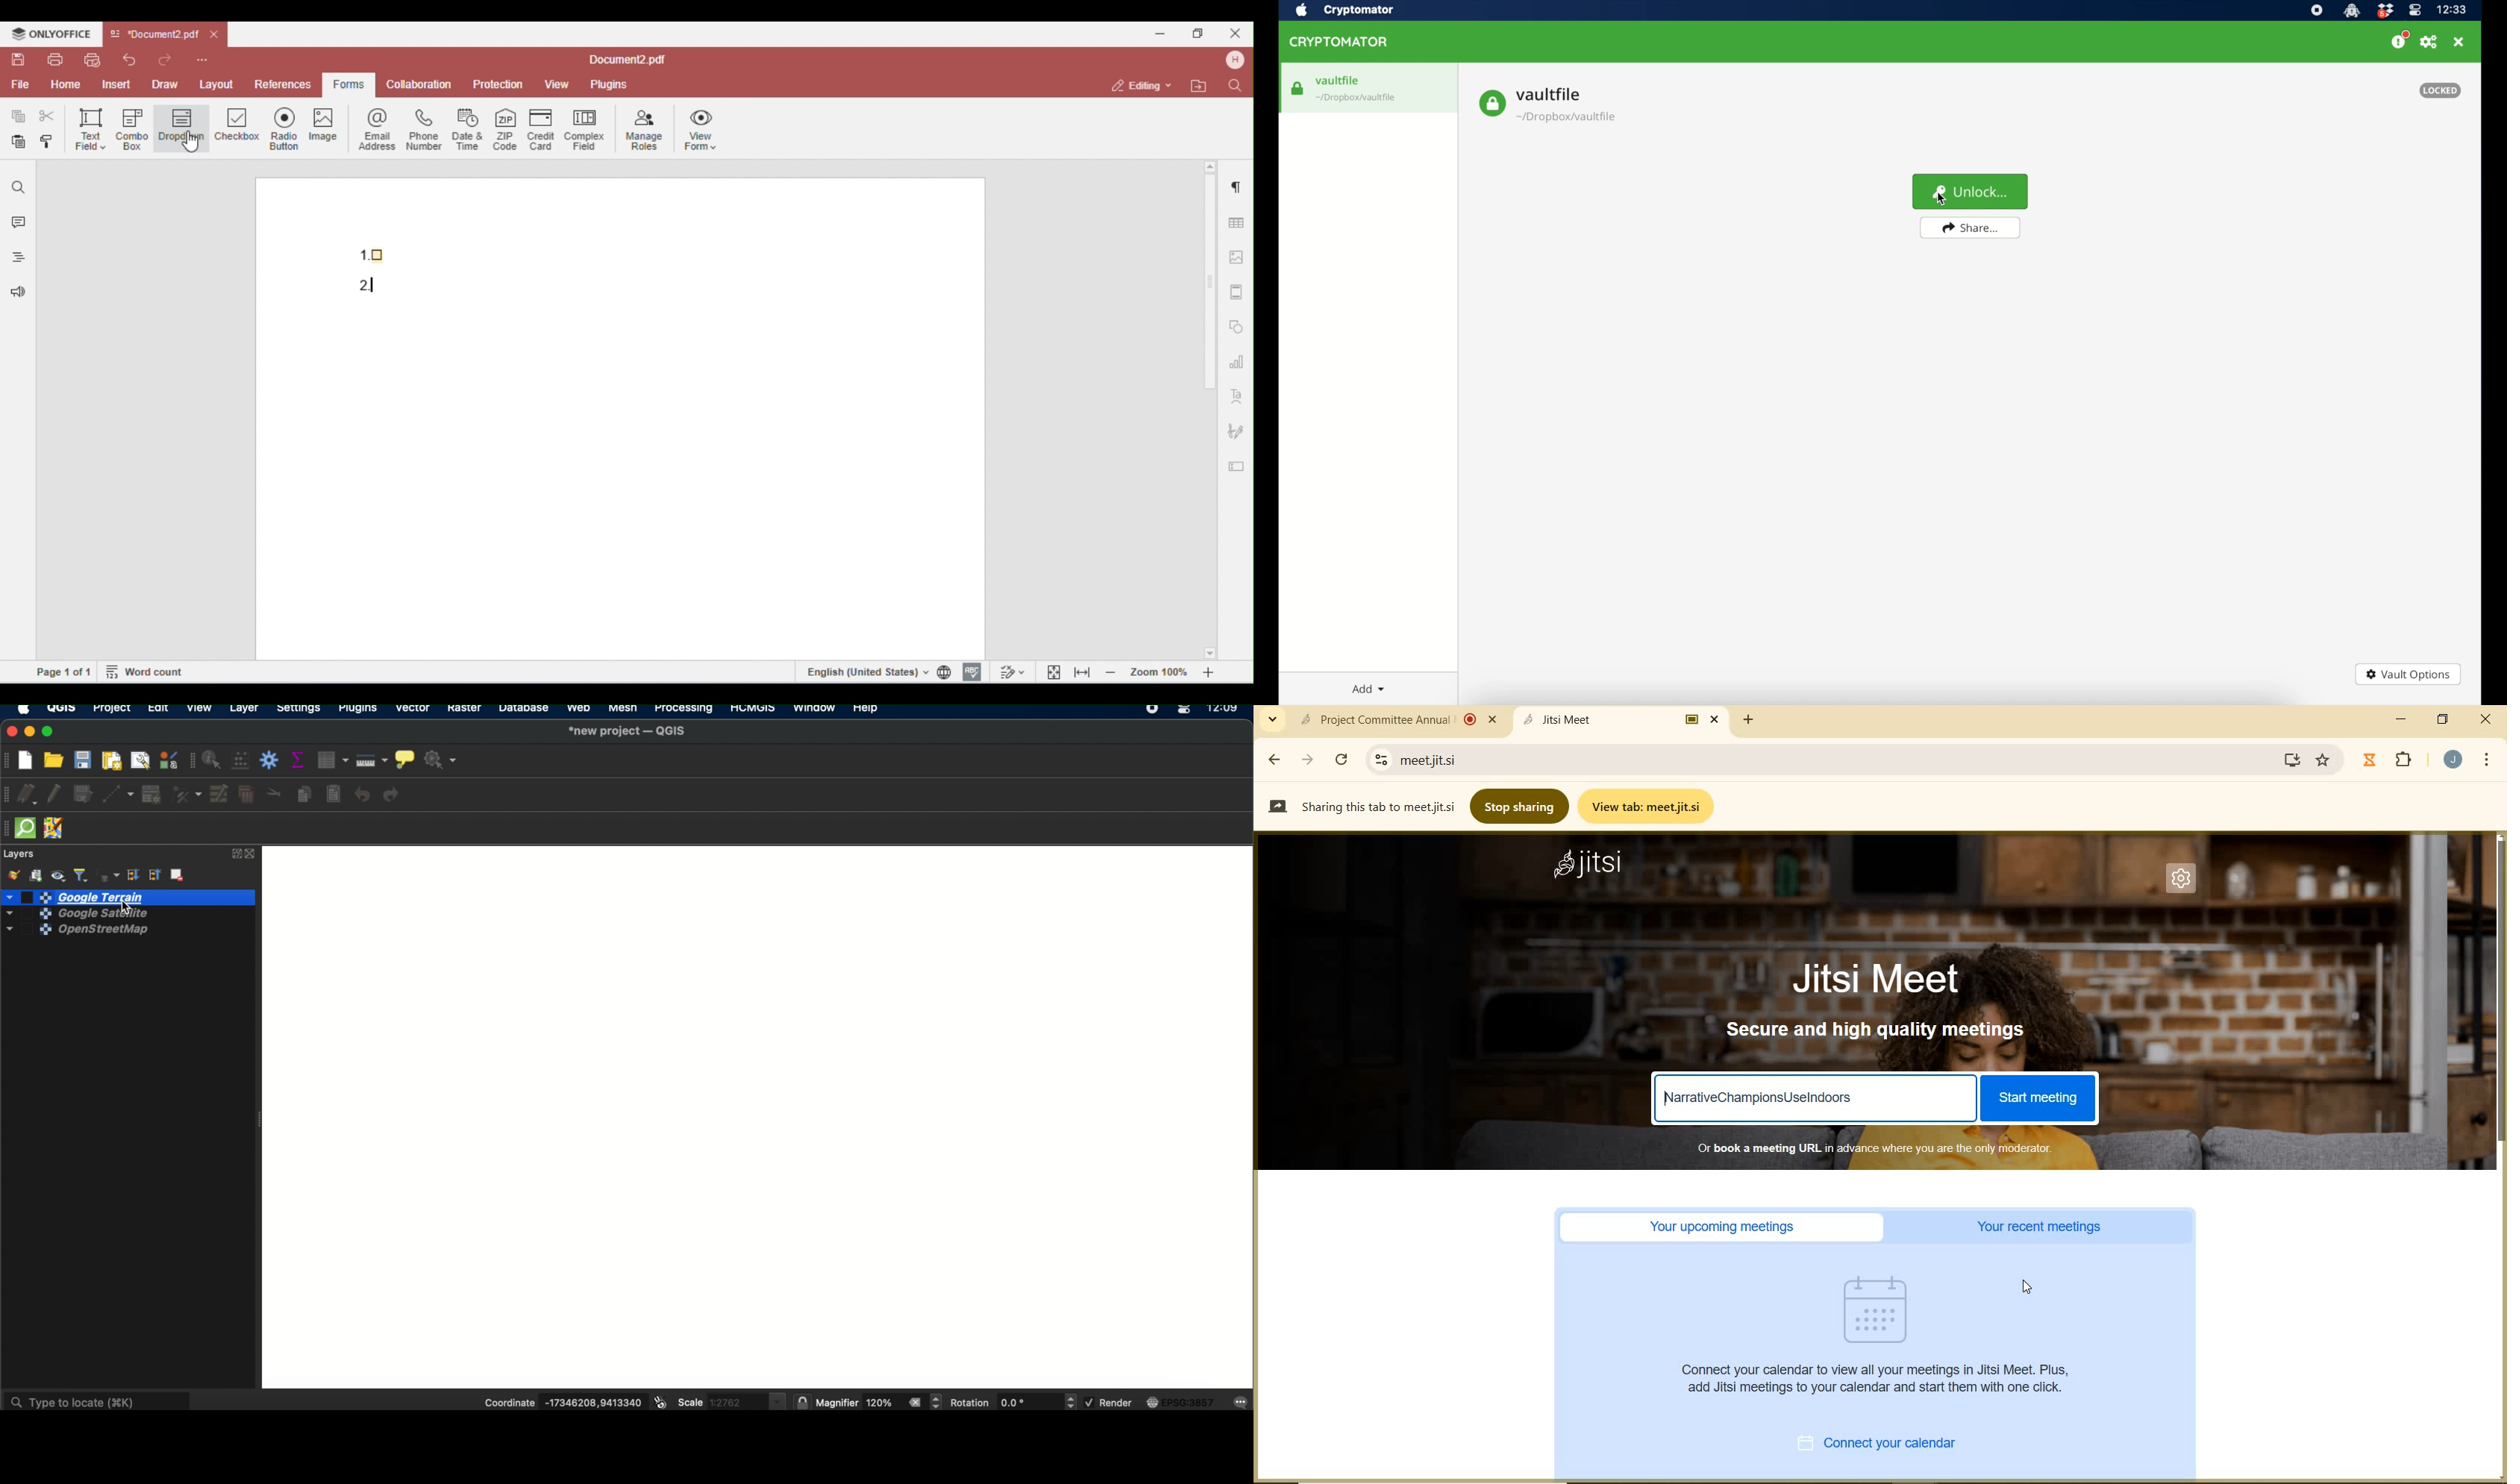  I want to click on add group, so click(38, 875).